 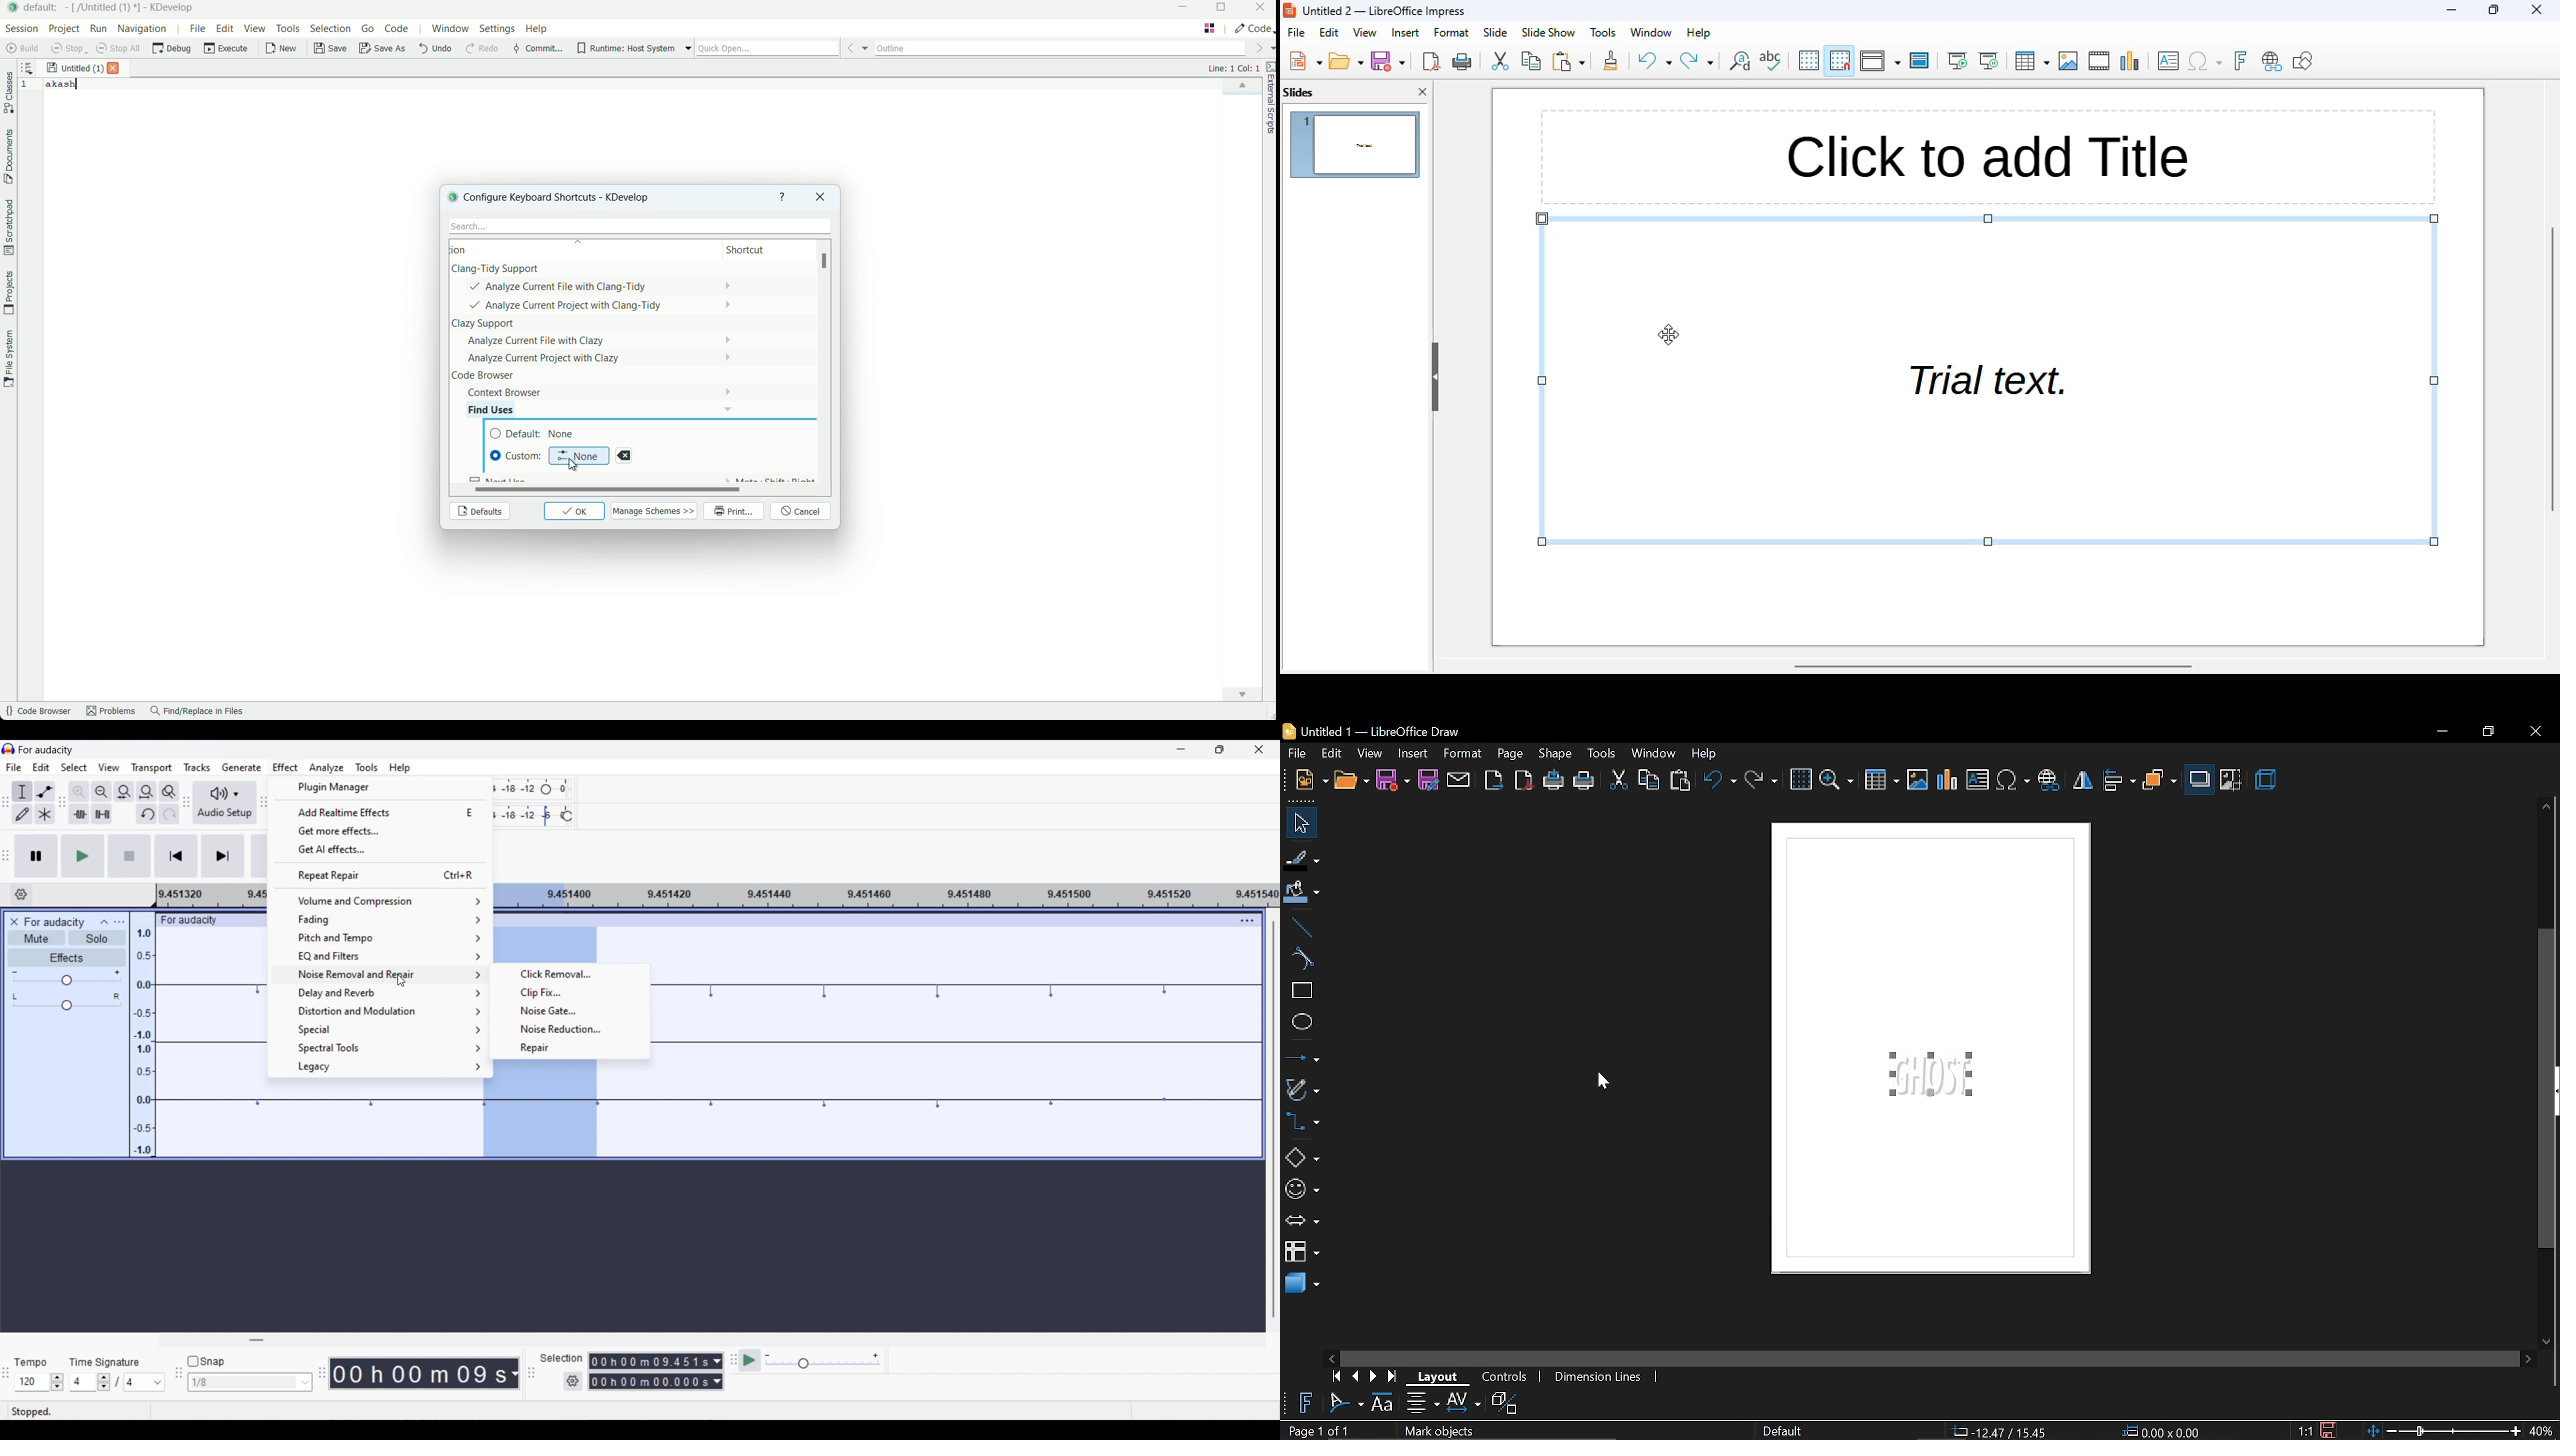 What do you see at coordinates (130, 856) in the screenshot?
I see `Stop` at bounding box center [130, 856].